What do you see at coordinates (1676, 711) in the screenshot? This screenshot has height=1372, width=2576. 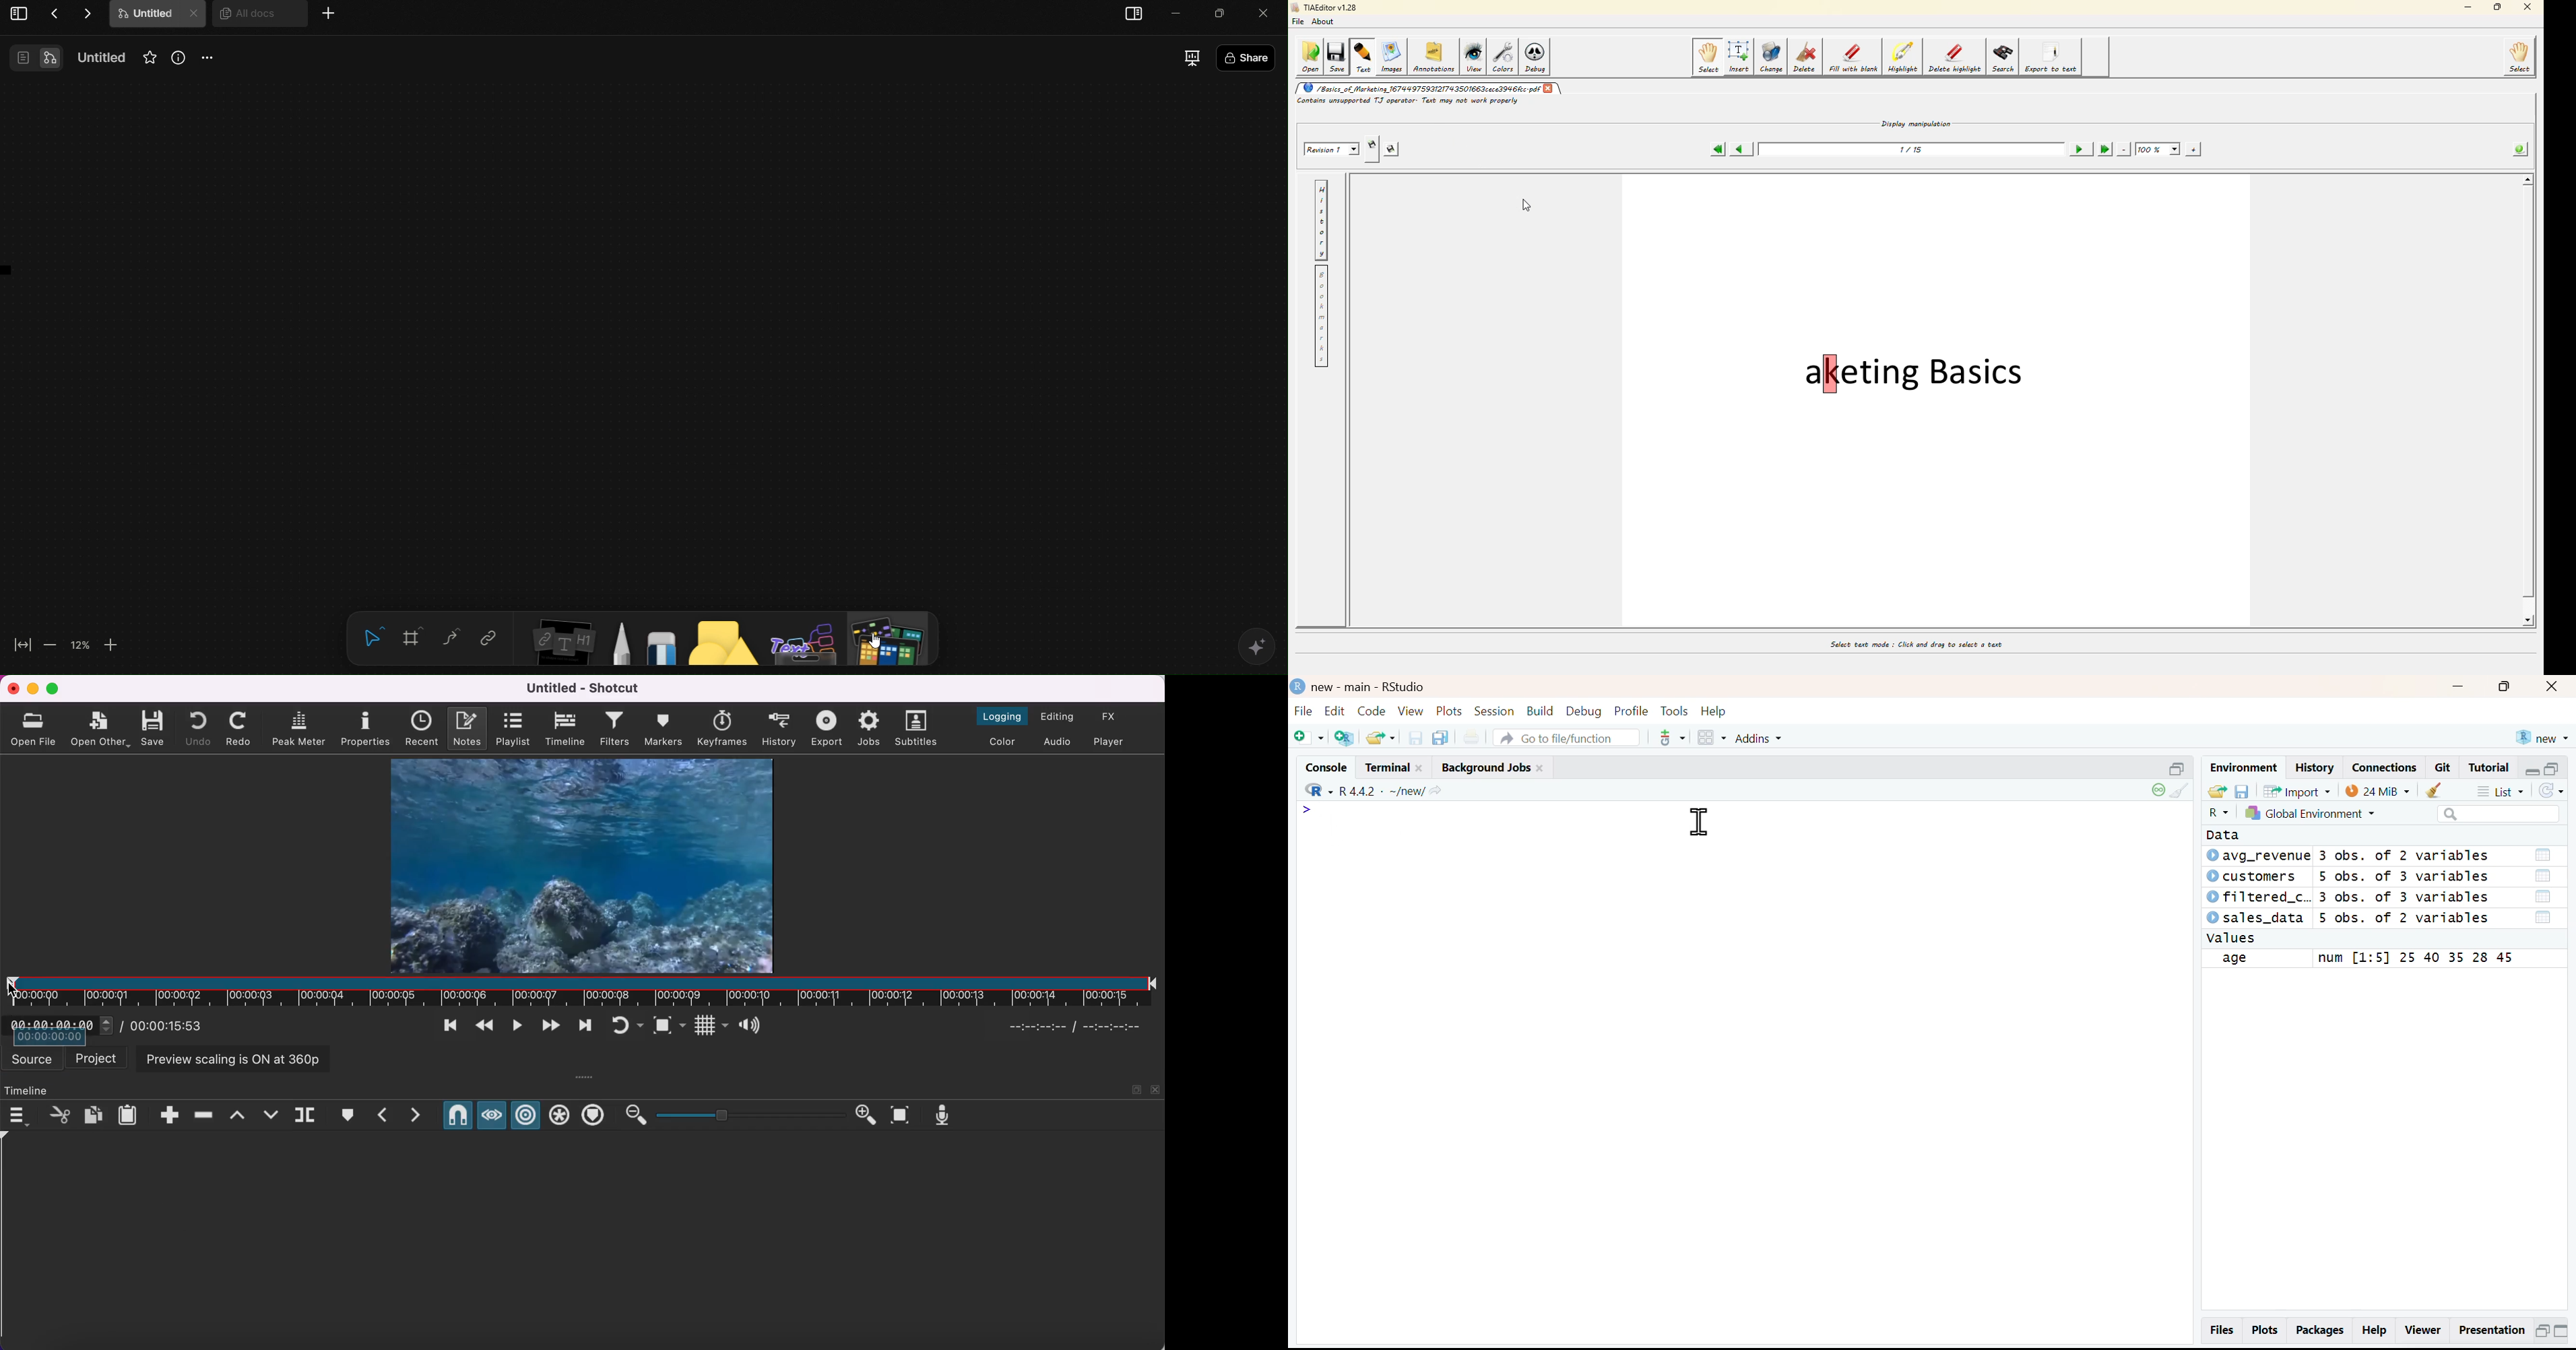 I see `Tools` at bounding box center [1676, 711].